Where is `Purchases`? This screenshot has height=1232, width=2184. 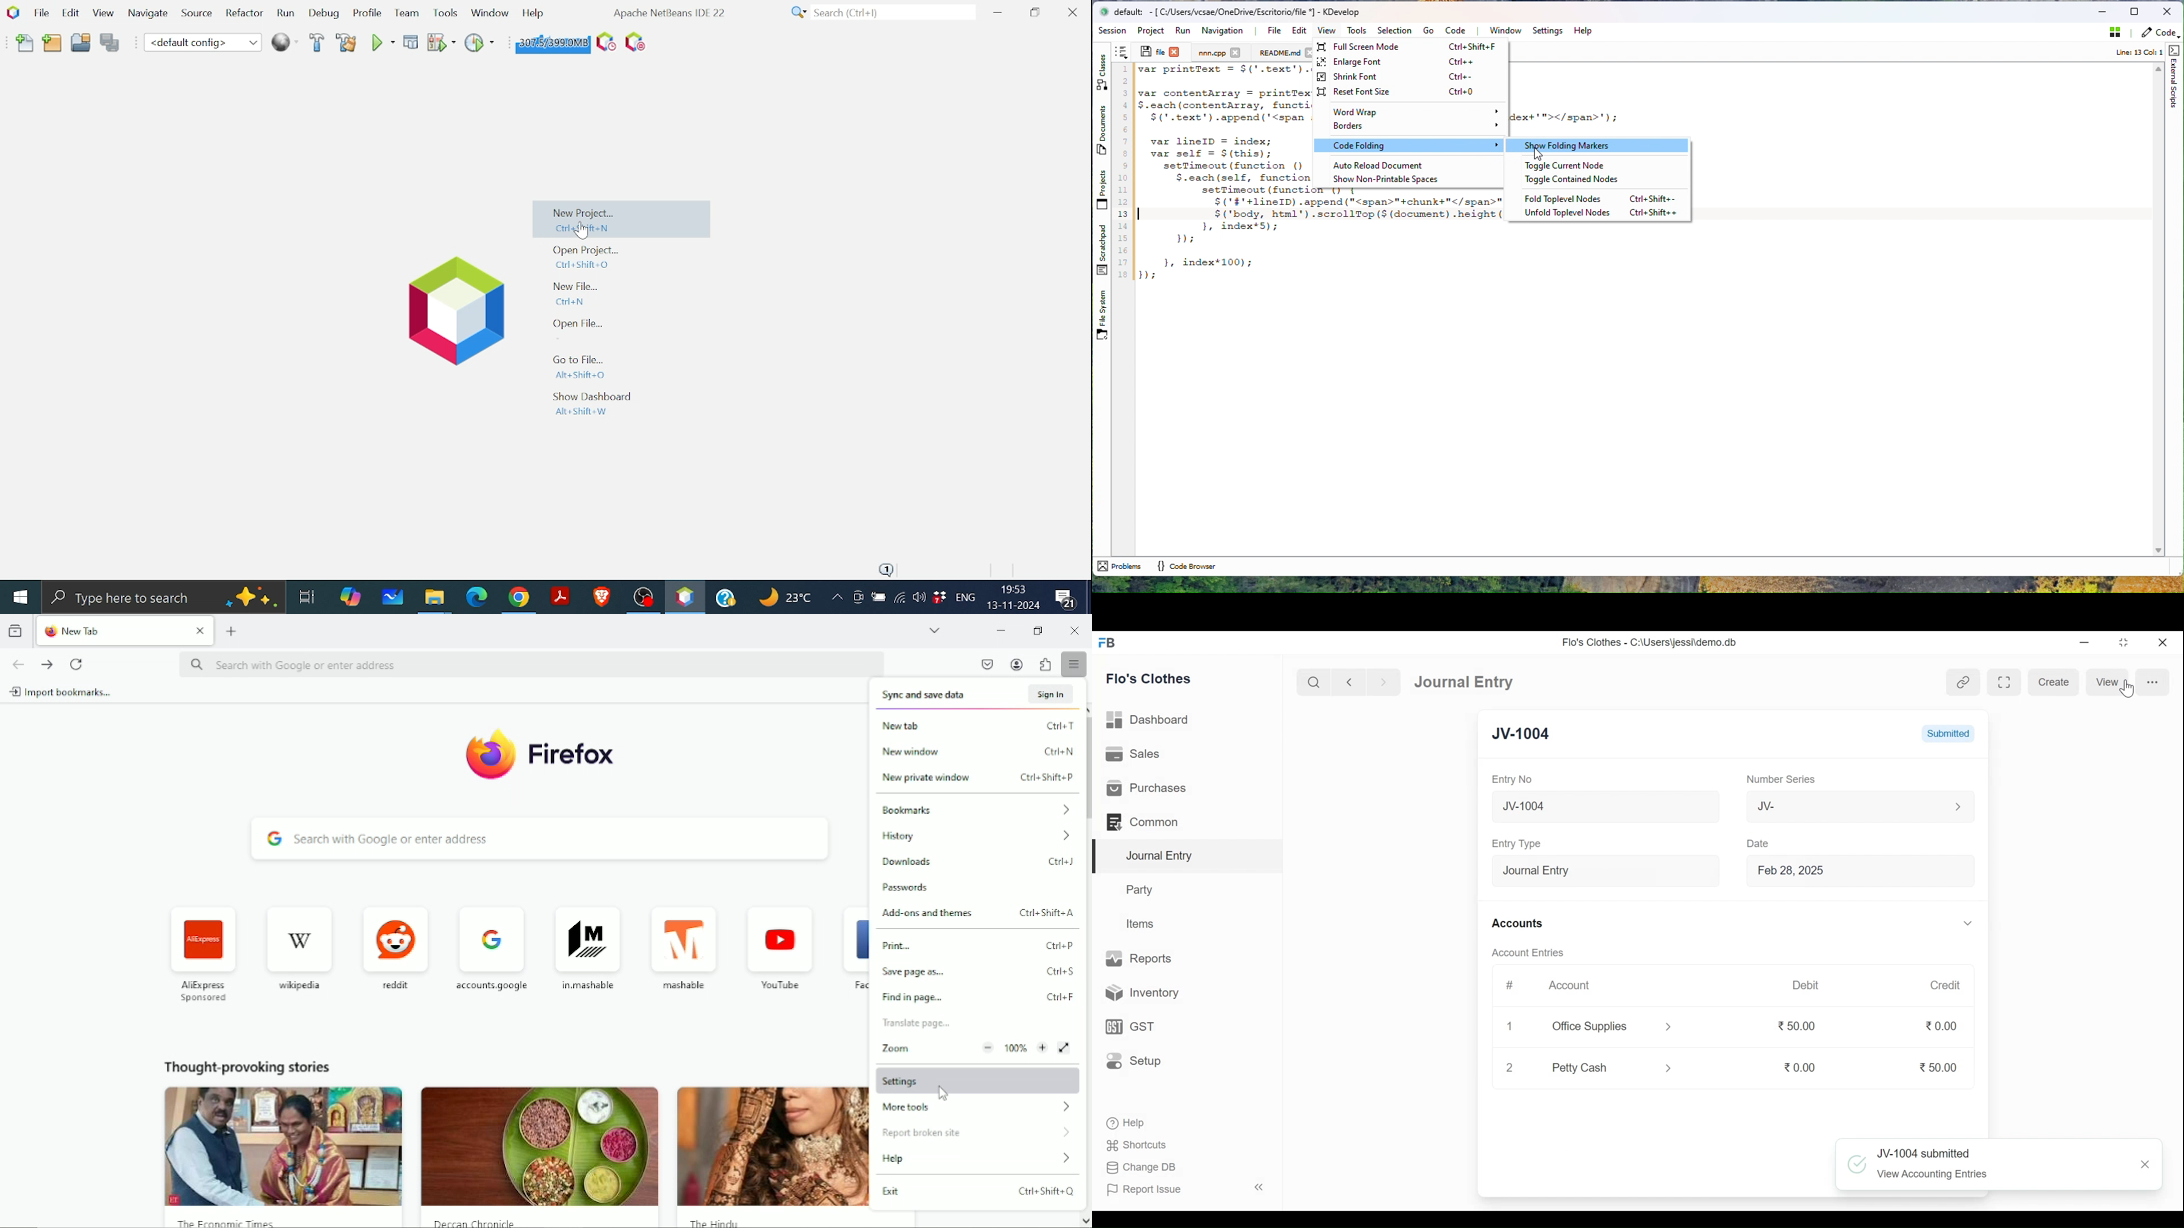 Purchases is located at coordinates (1147, 787).